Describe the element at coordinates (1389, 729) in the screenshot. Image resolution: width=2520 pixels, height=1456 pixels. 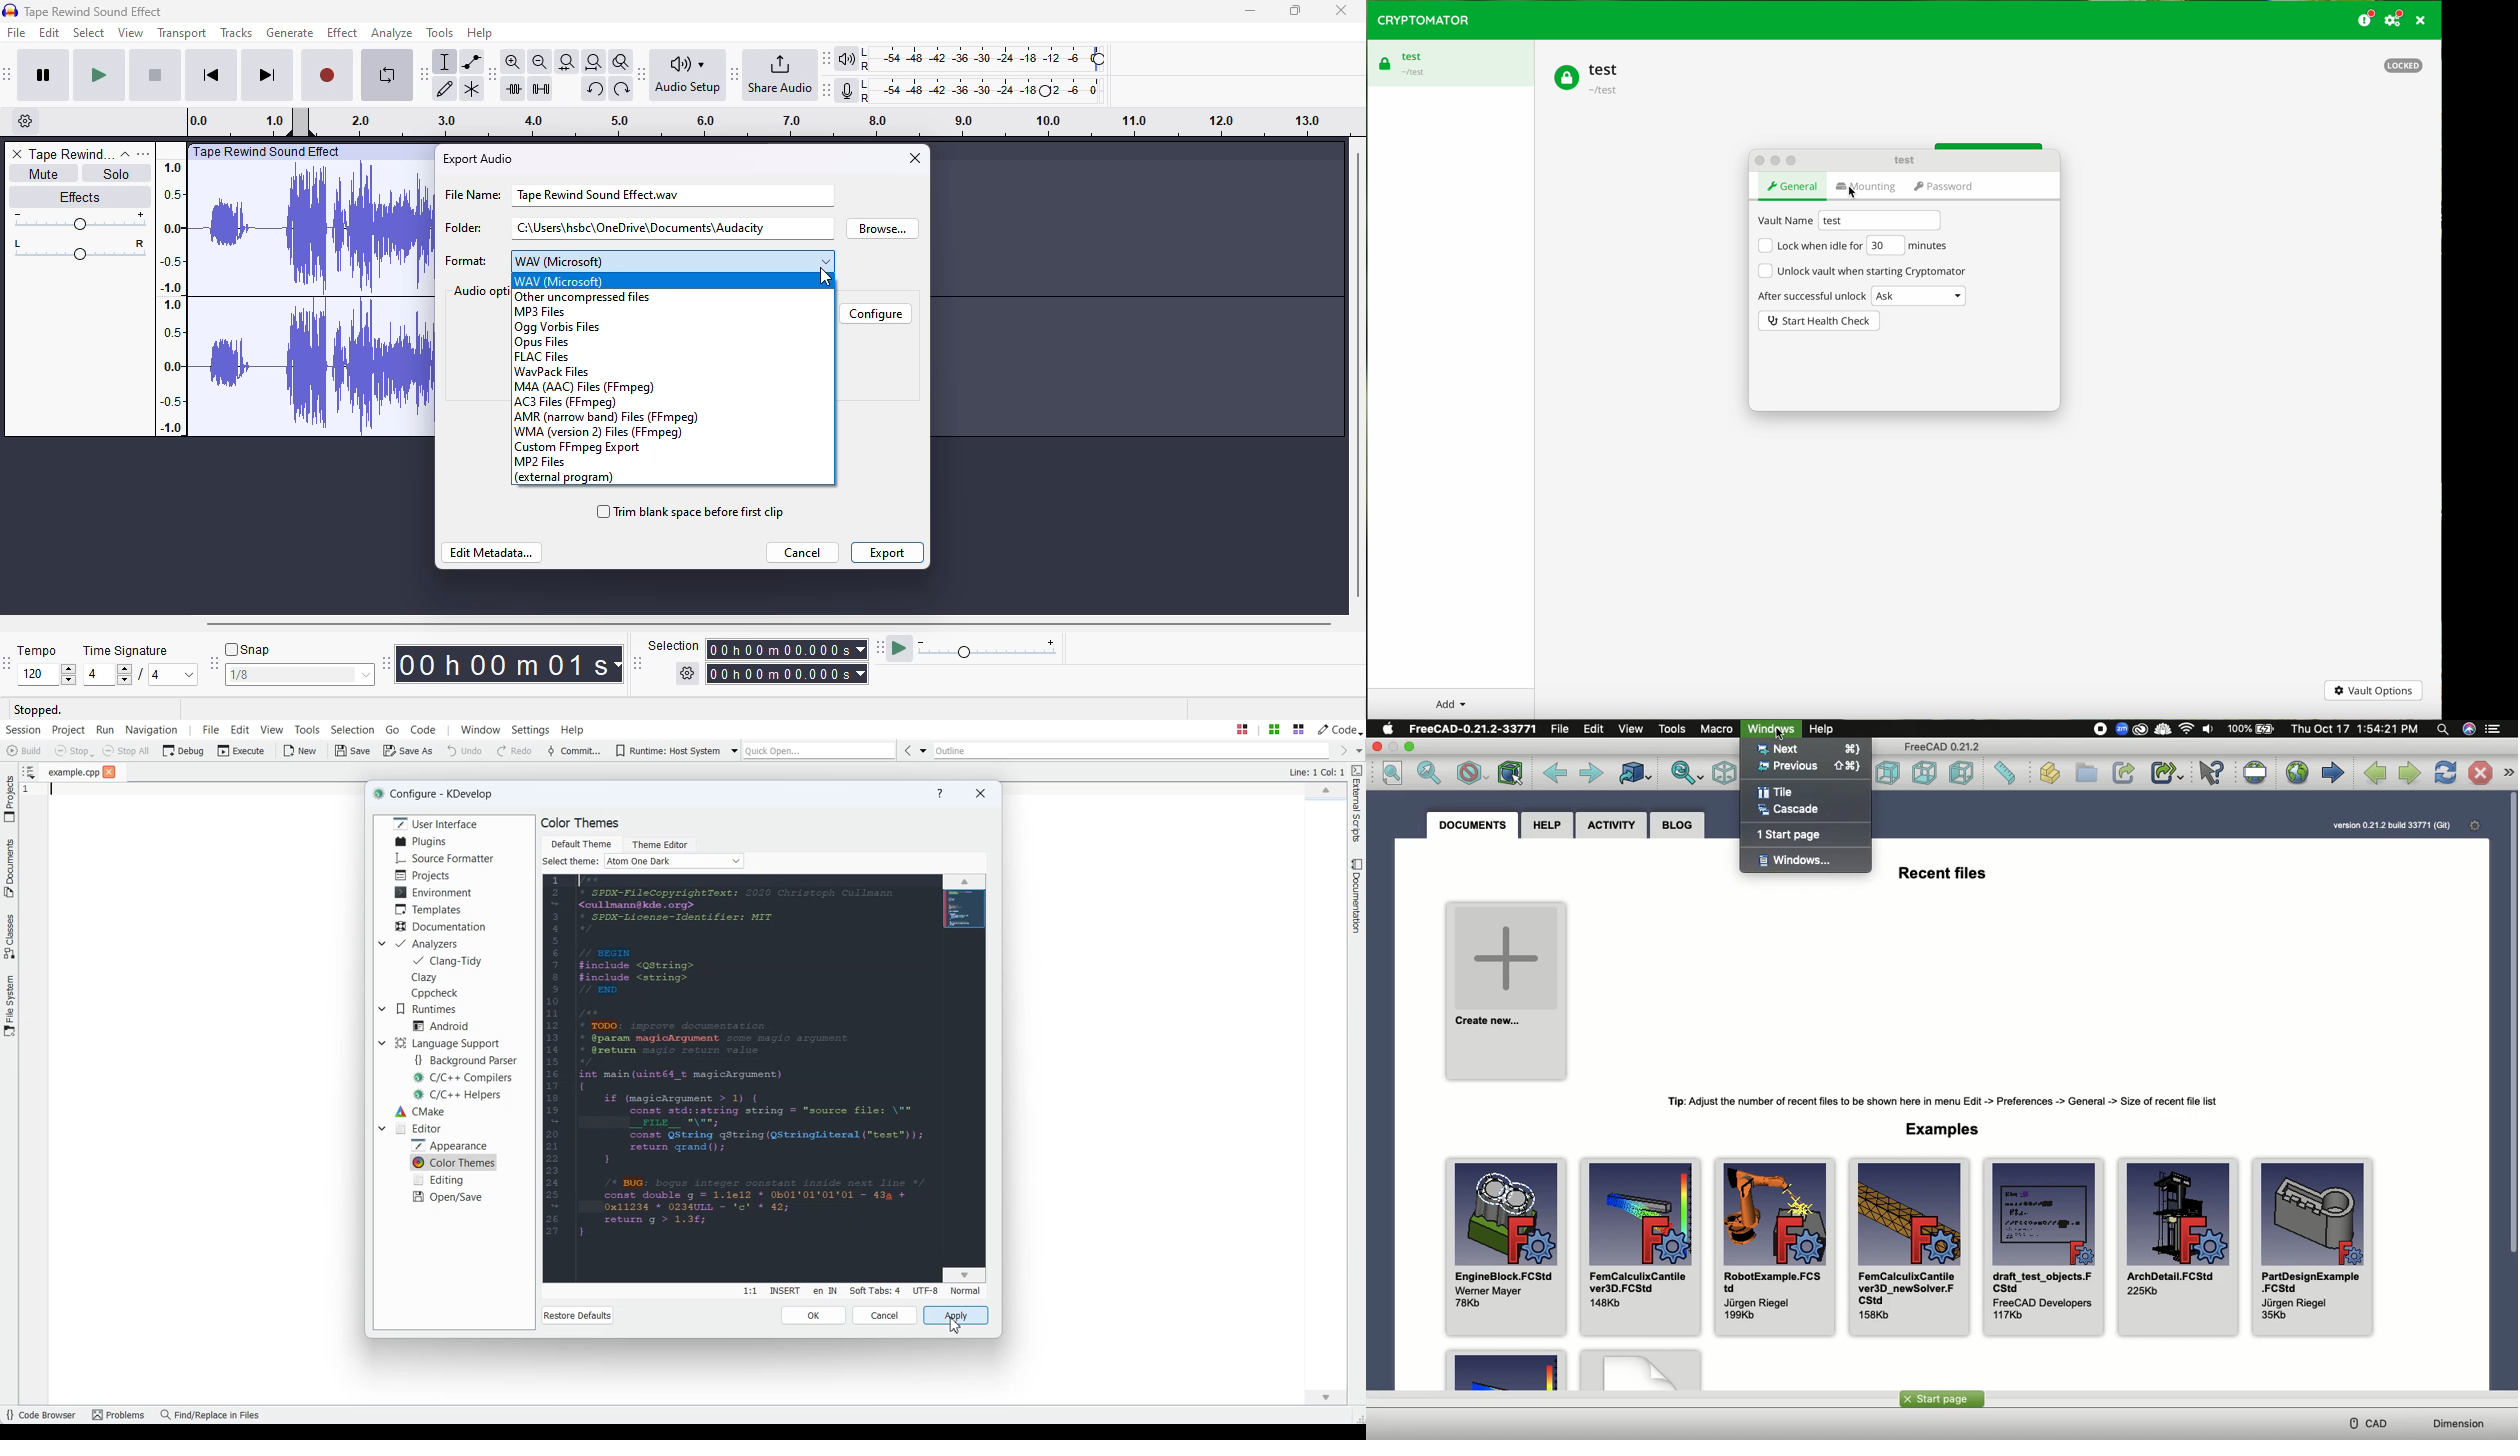
I see `Apple logo` at that location.